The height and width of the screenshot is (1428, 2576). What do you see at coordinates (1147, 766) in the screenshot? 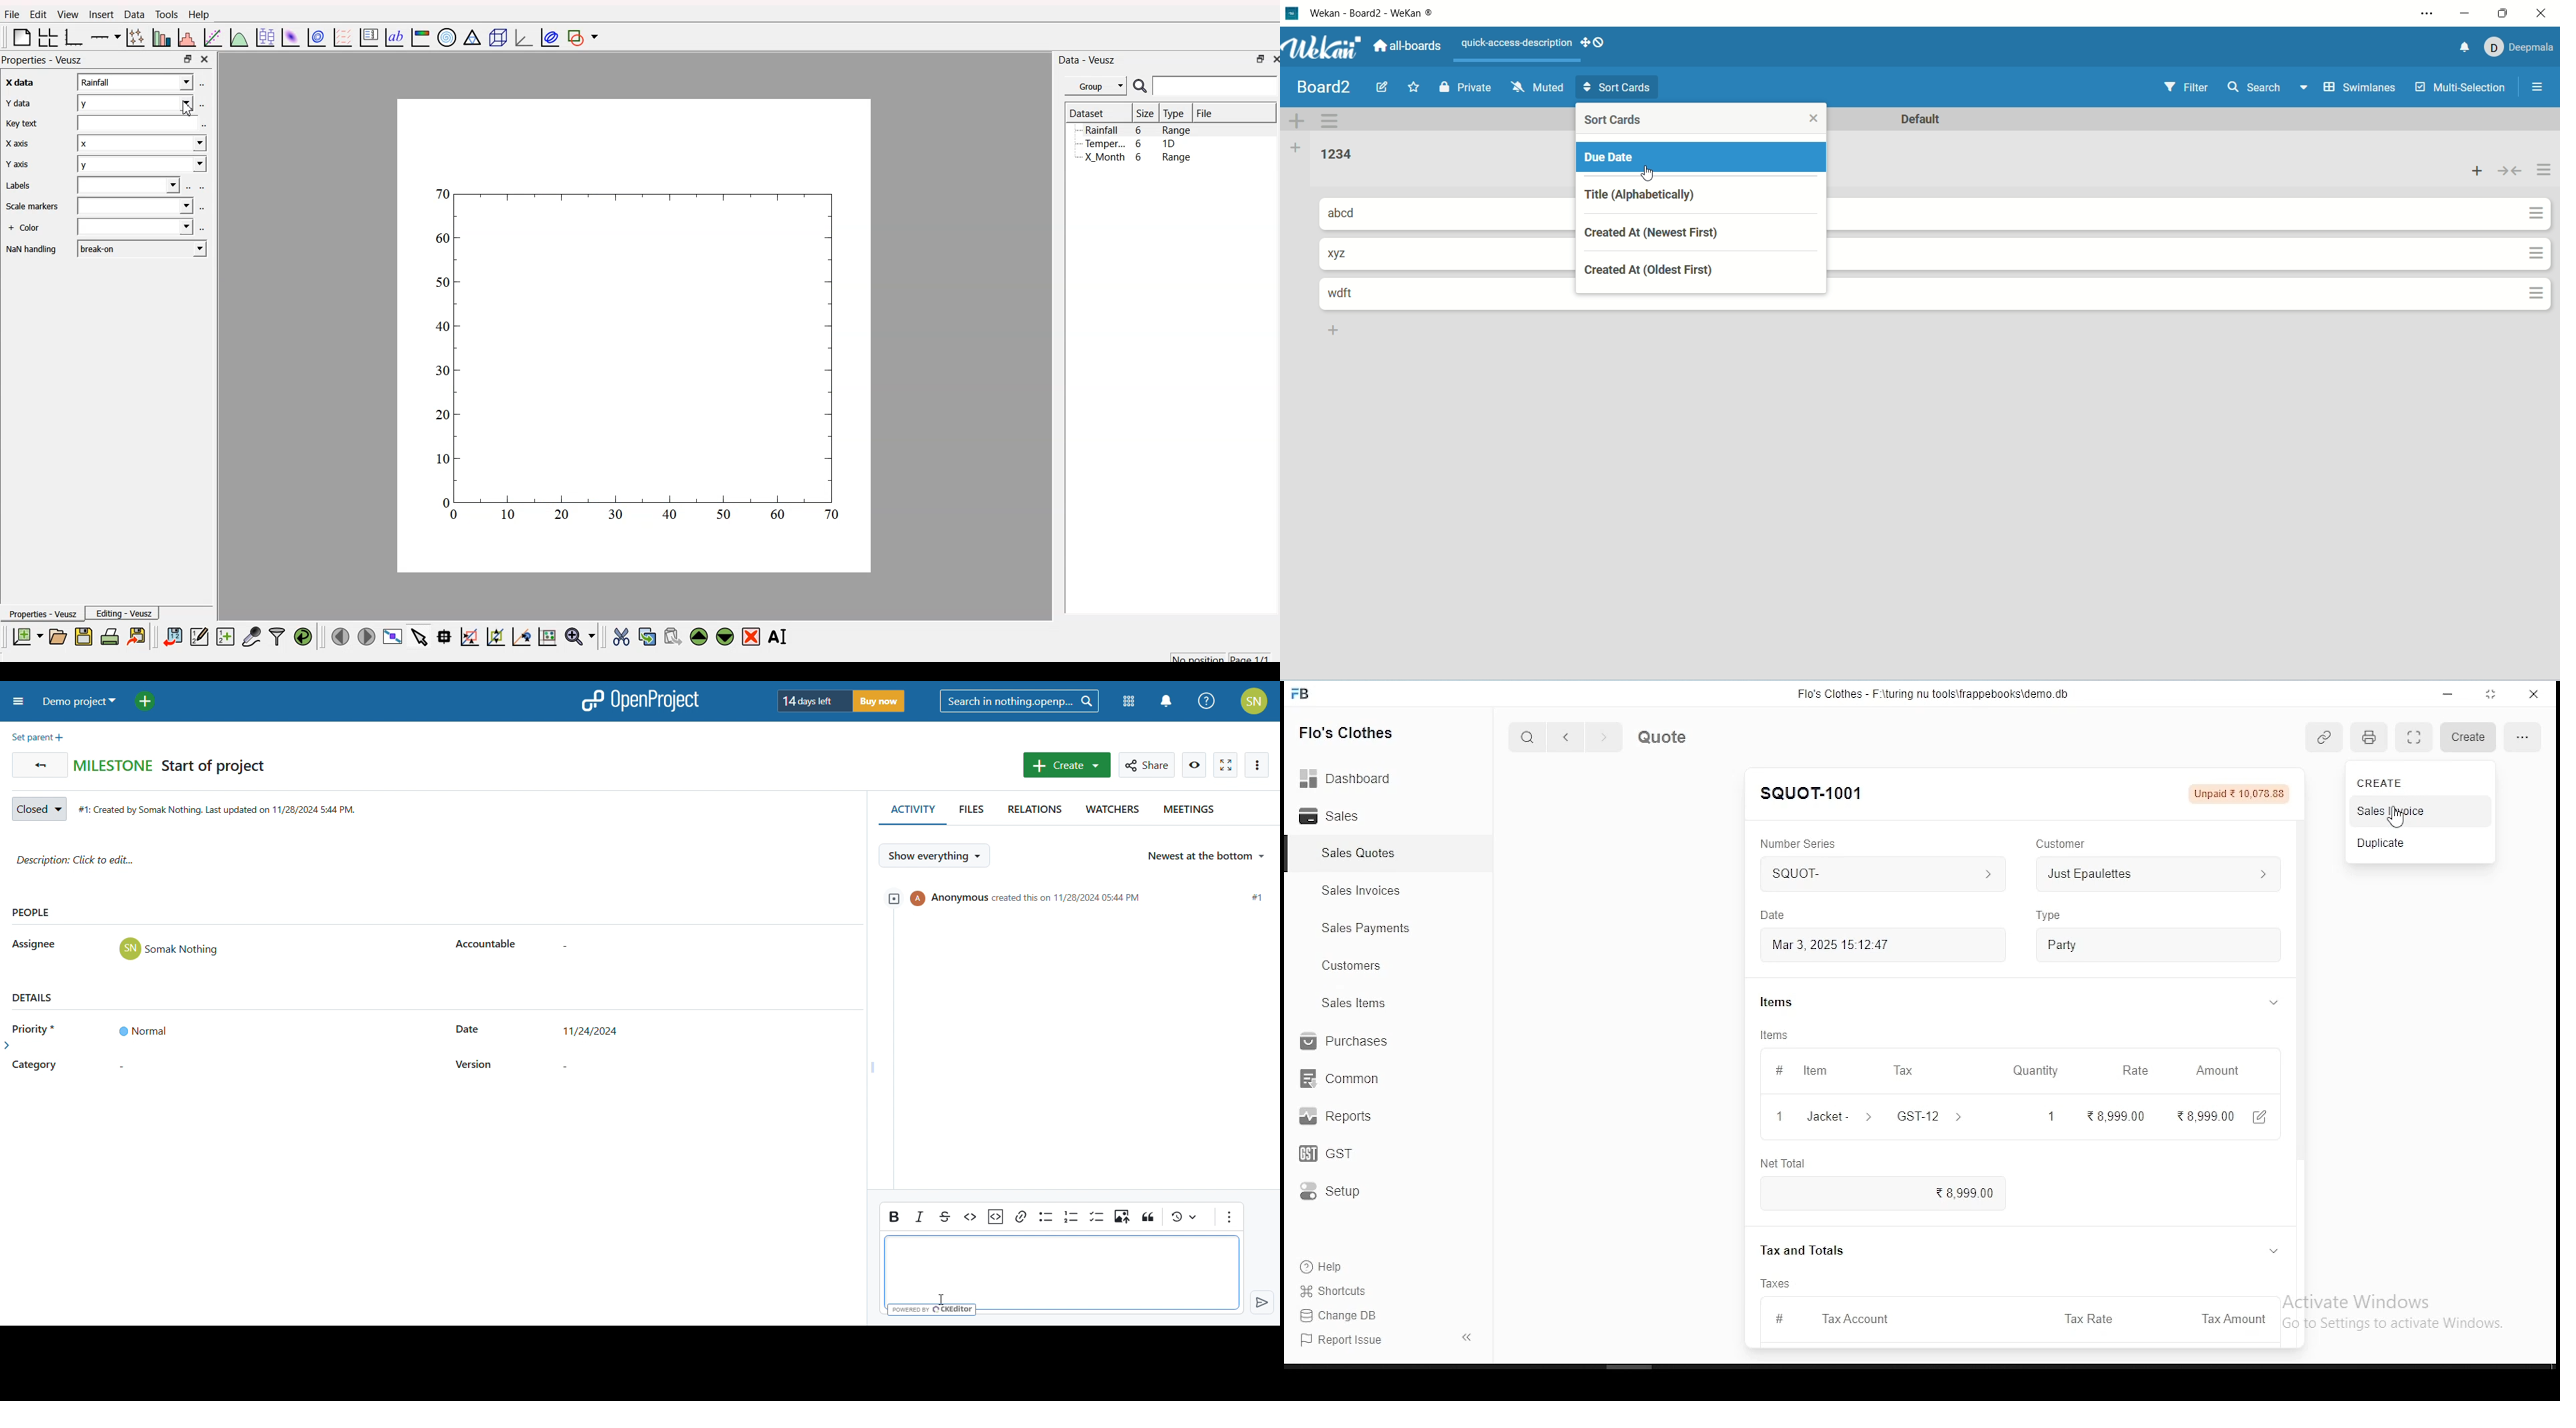
I see `share` at bounding box center [1147, 766].